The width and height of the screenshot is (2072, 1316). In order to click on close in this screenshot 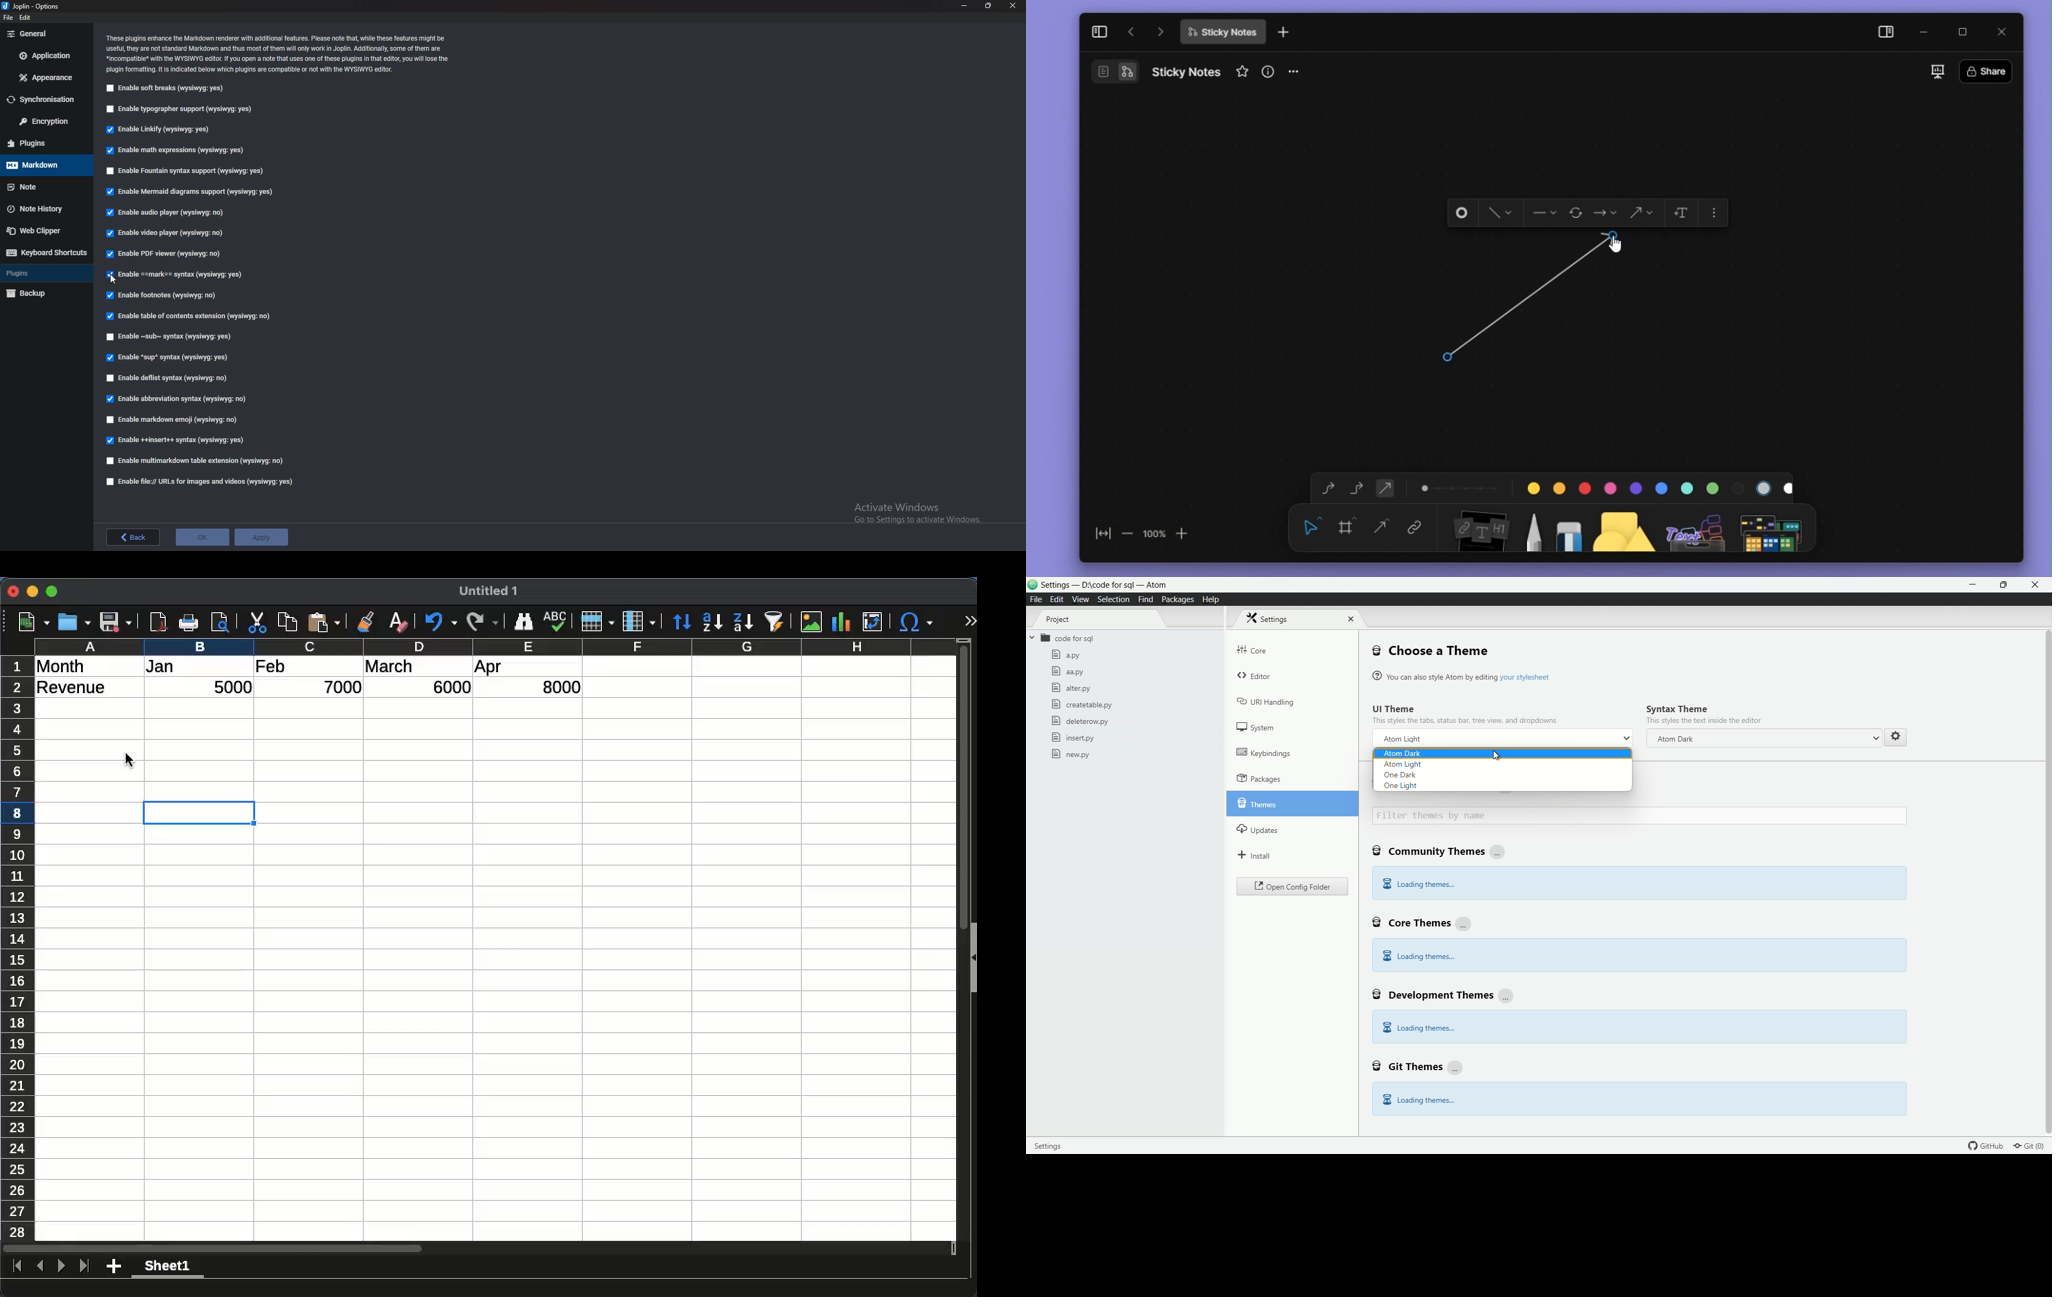, I will do `click(13, 591)`.